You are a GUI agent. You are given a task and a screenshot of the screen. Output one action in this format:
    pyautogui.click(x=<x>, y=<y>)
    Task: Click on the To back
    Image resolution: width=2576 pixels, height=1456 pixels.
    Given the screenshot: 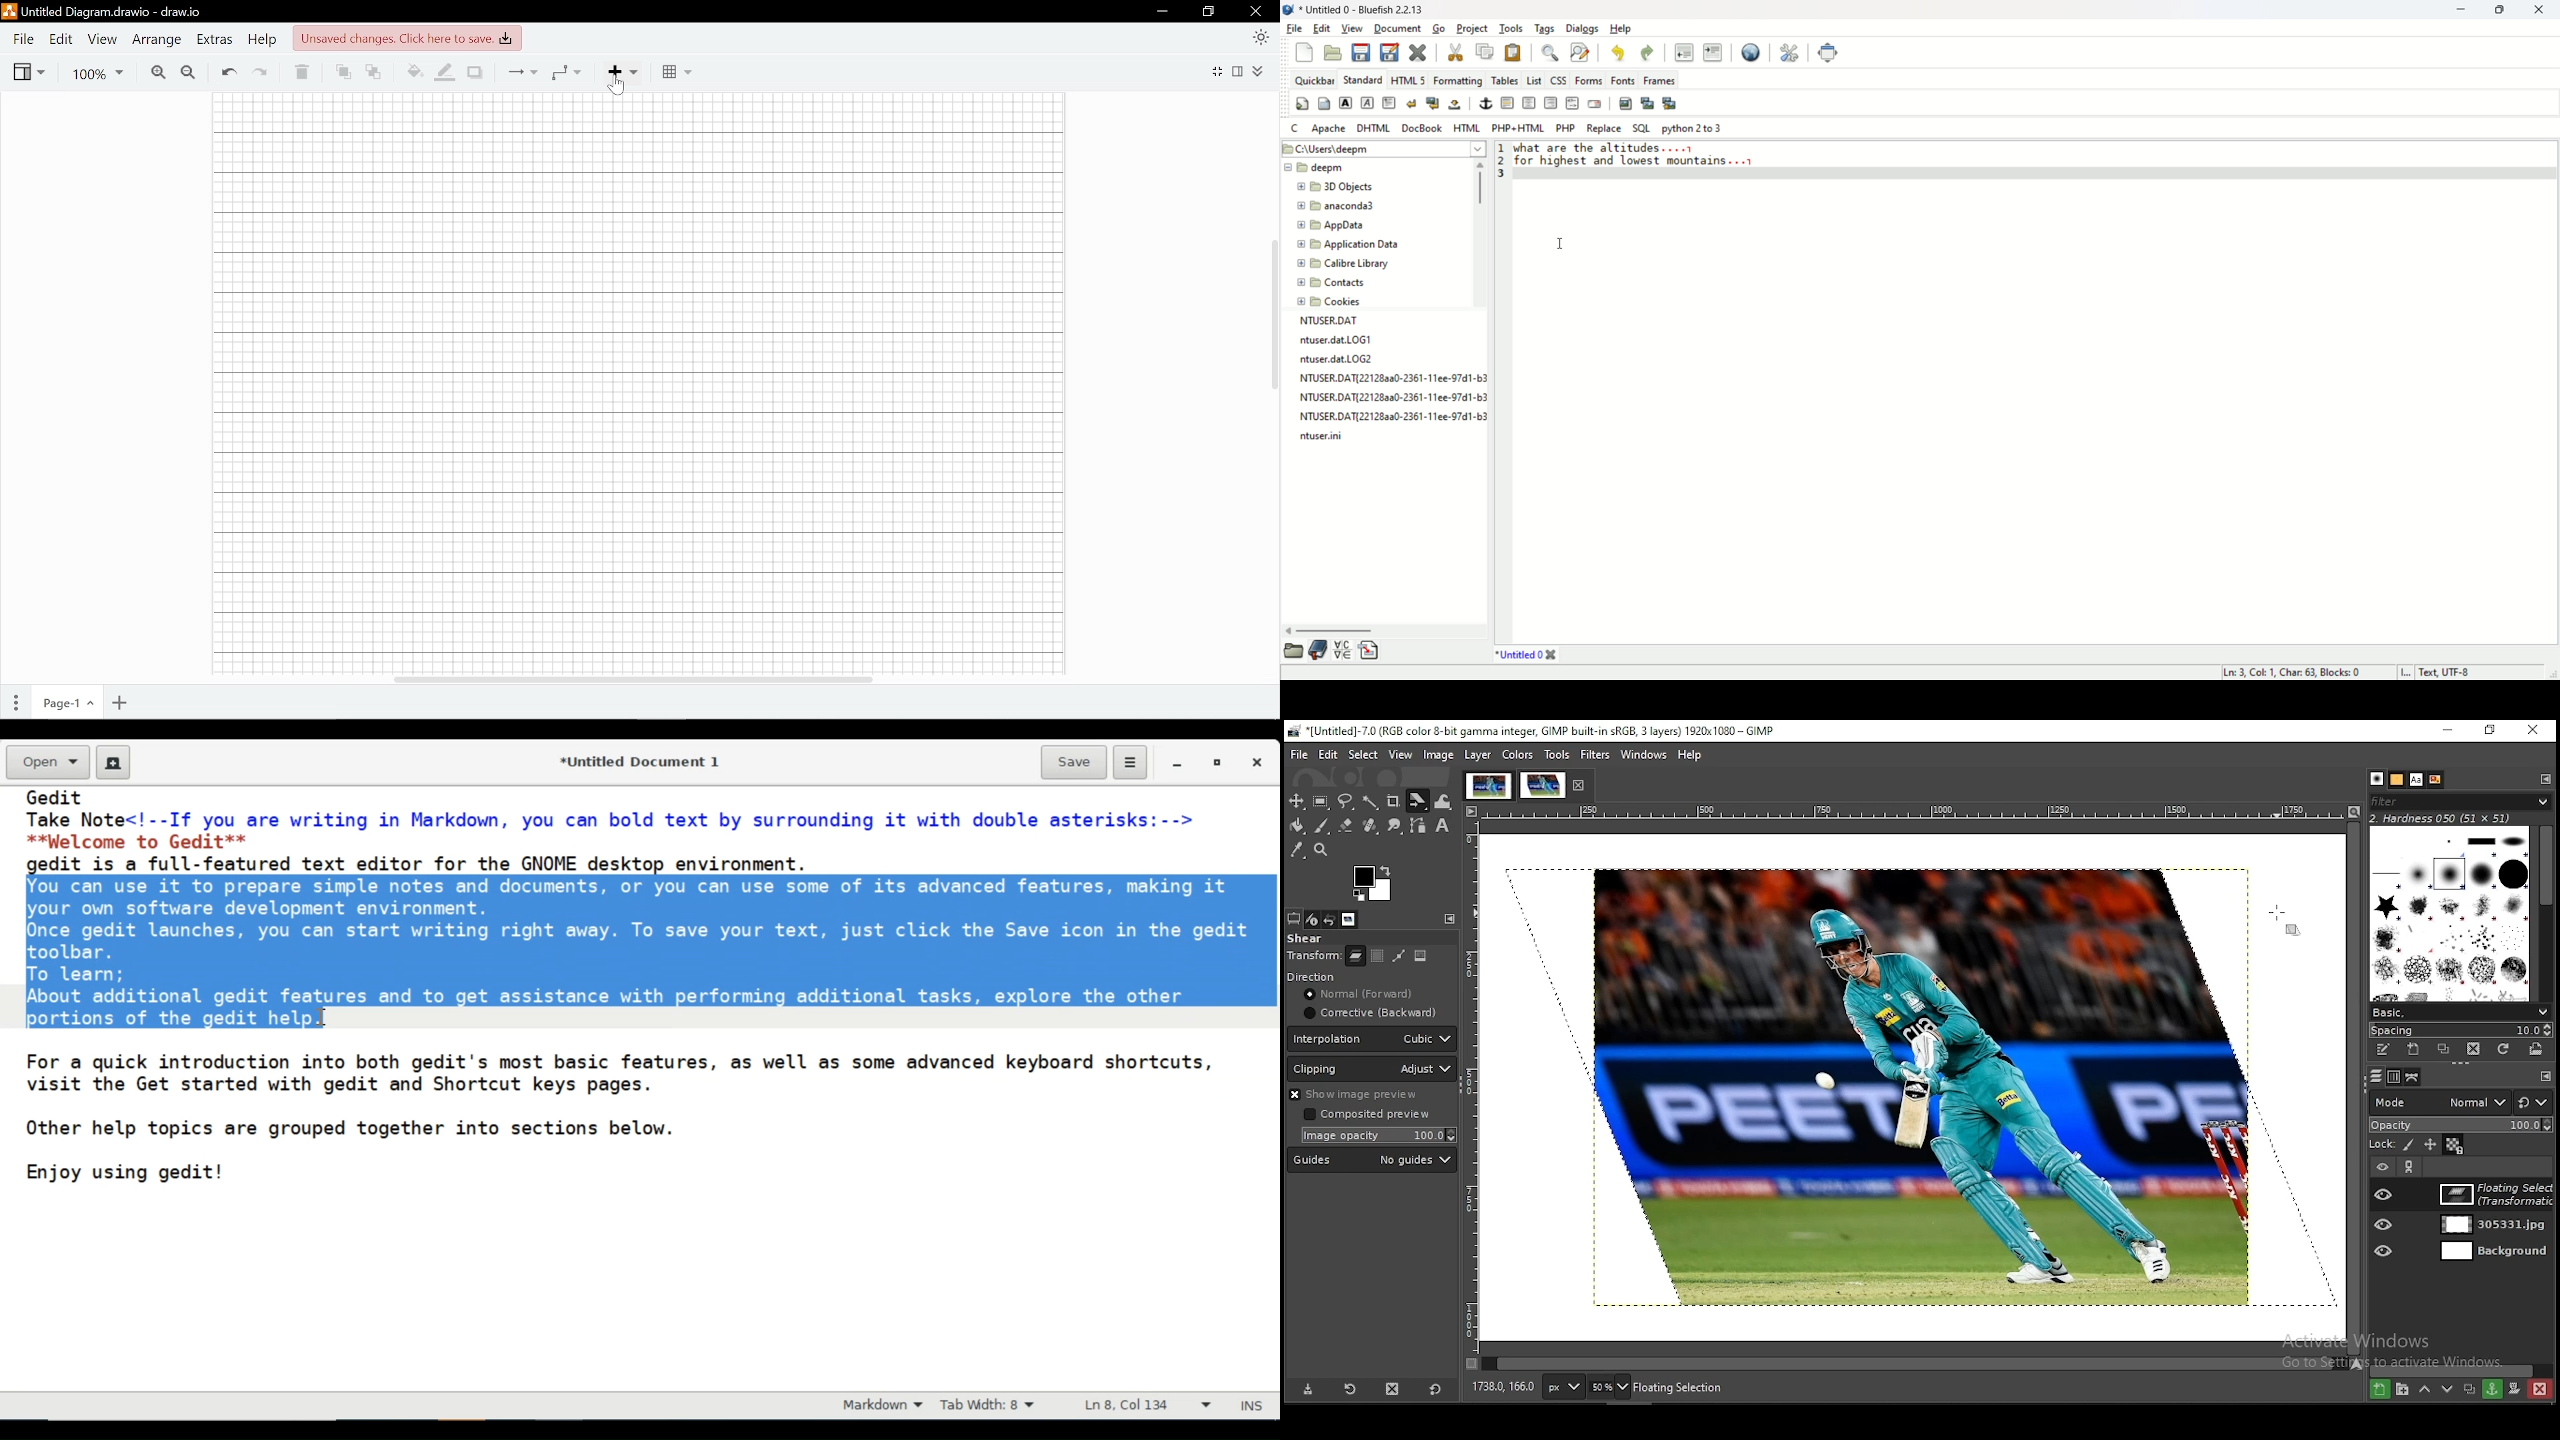 What is the action you would take?
    pyautogui.click(x=376, y=71)
    